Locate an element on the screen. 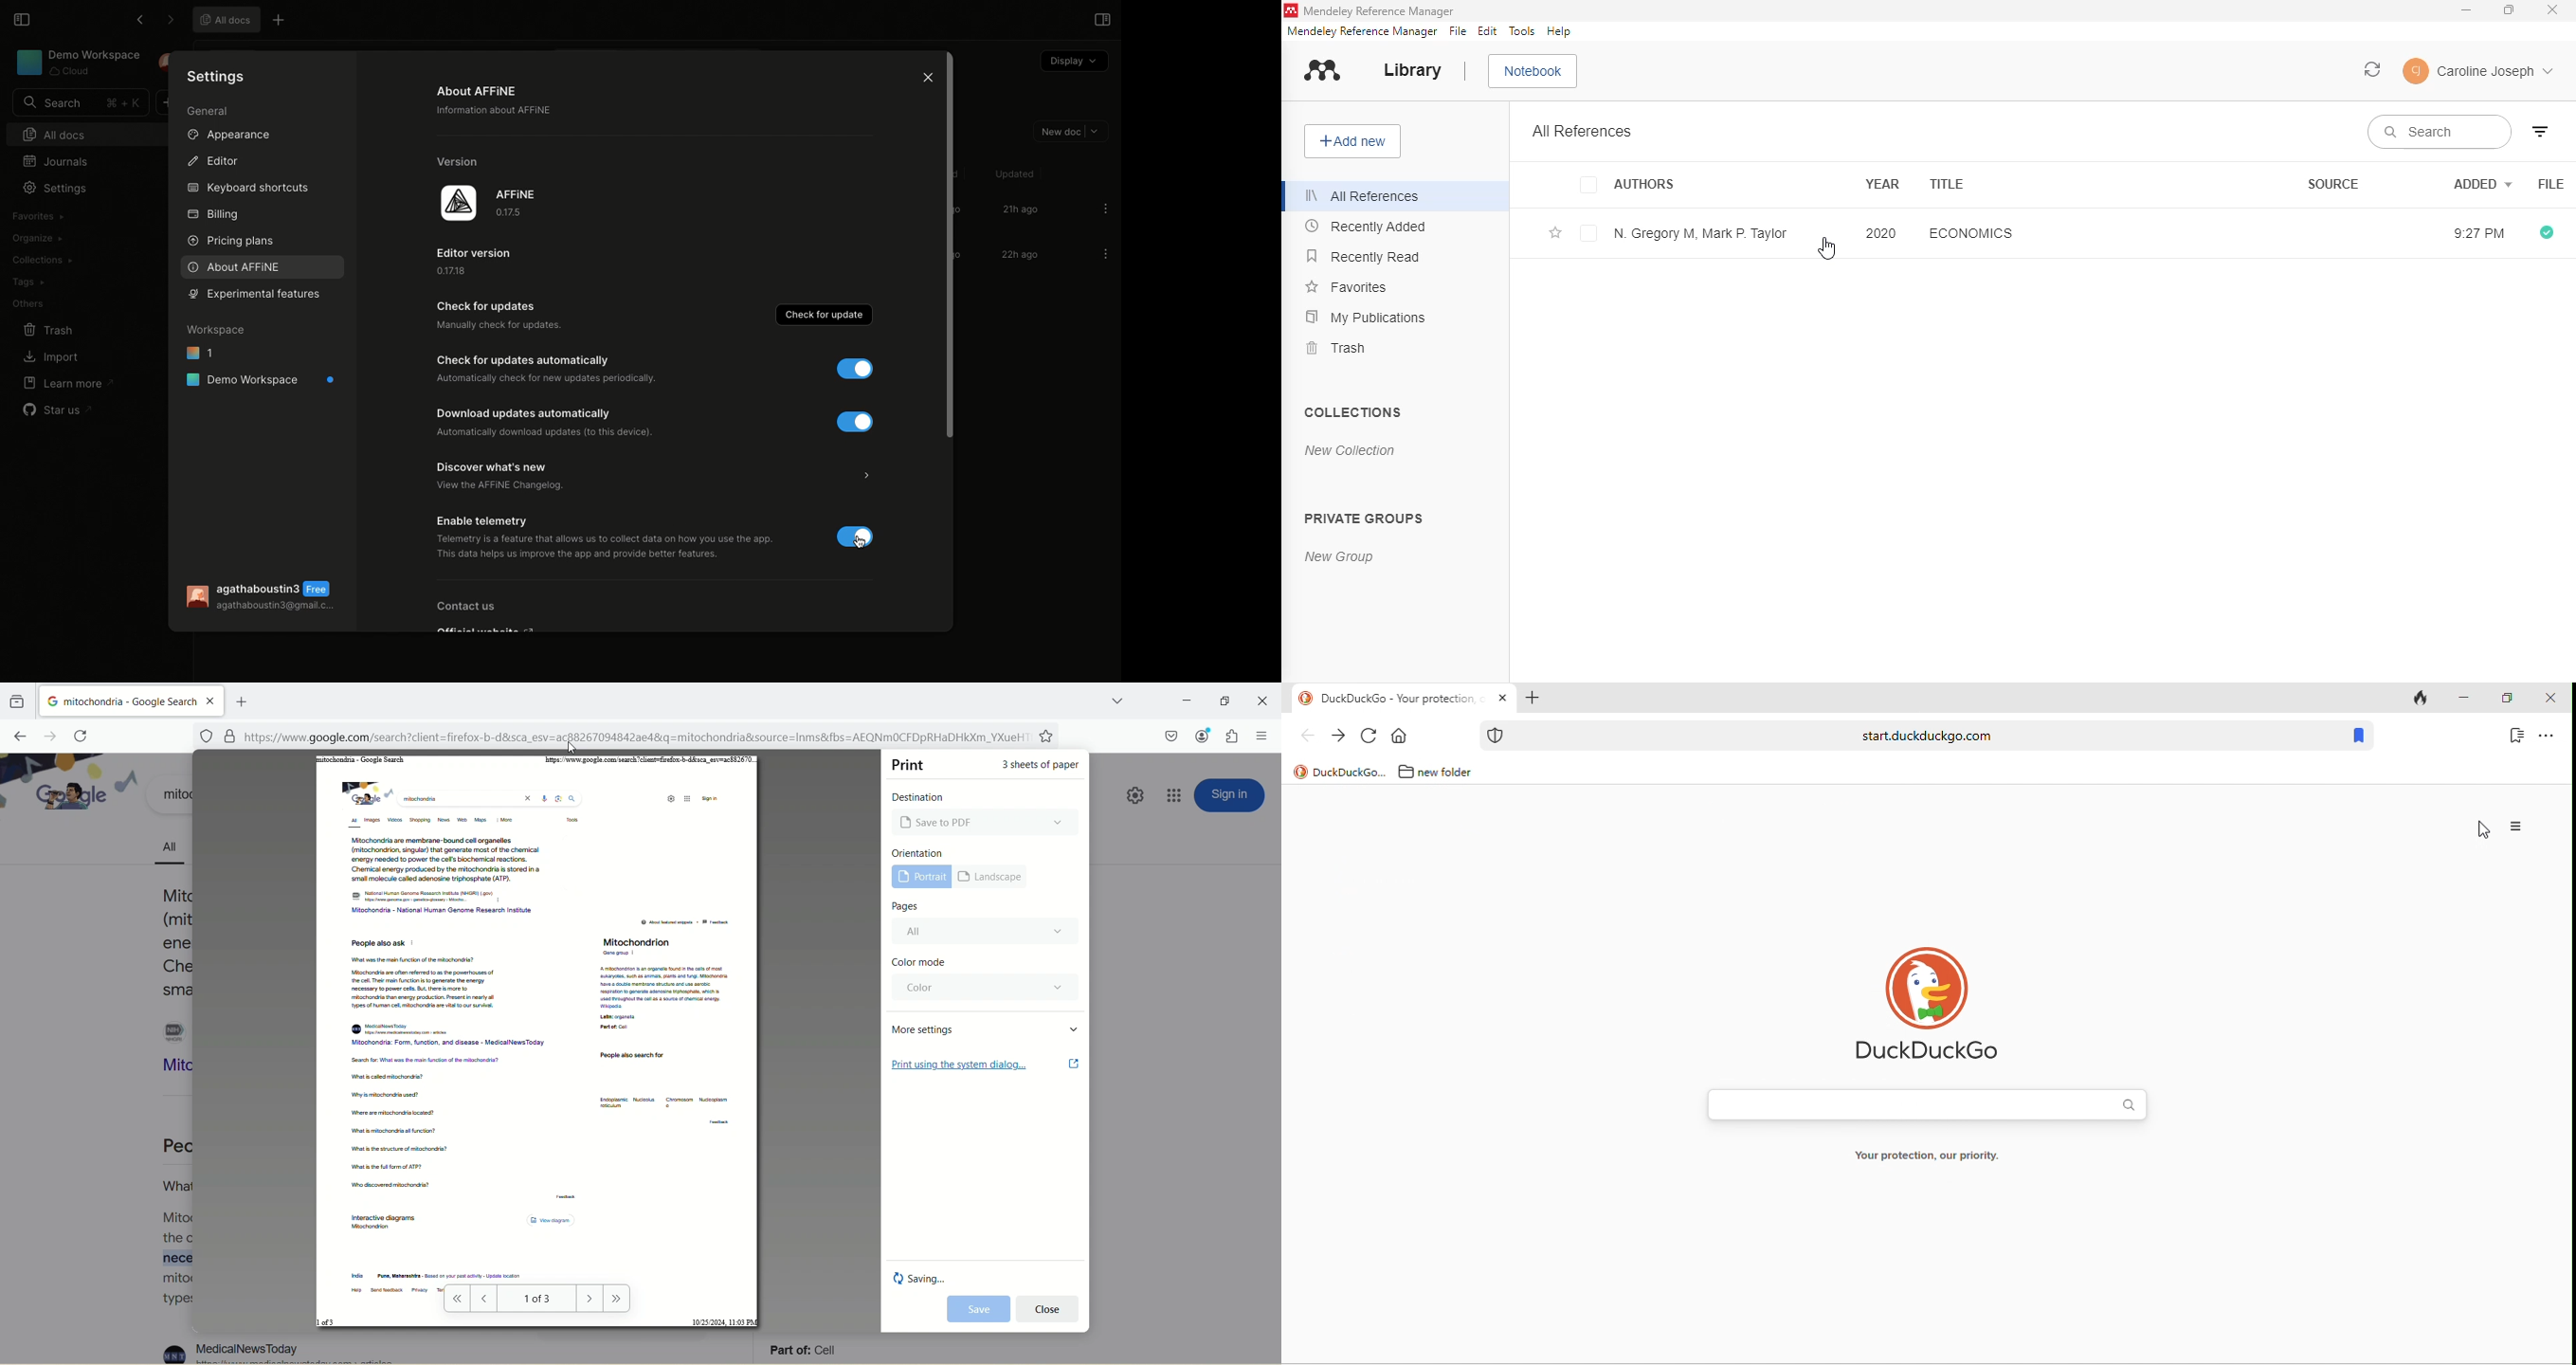 The width and height of the screenshot is (2576, 1372). Discover what's new is located at coordinates (658, 478).